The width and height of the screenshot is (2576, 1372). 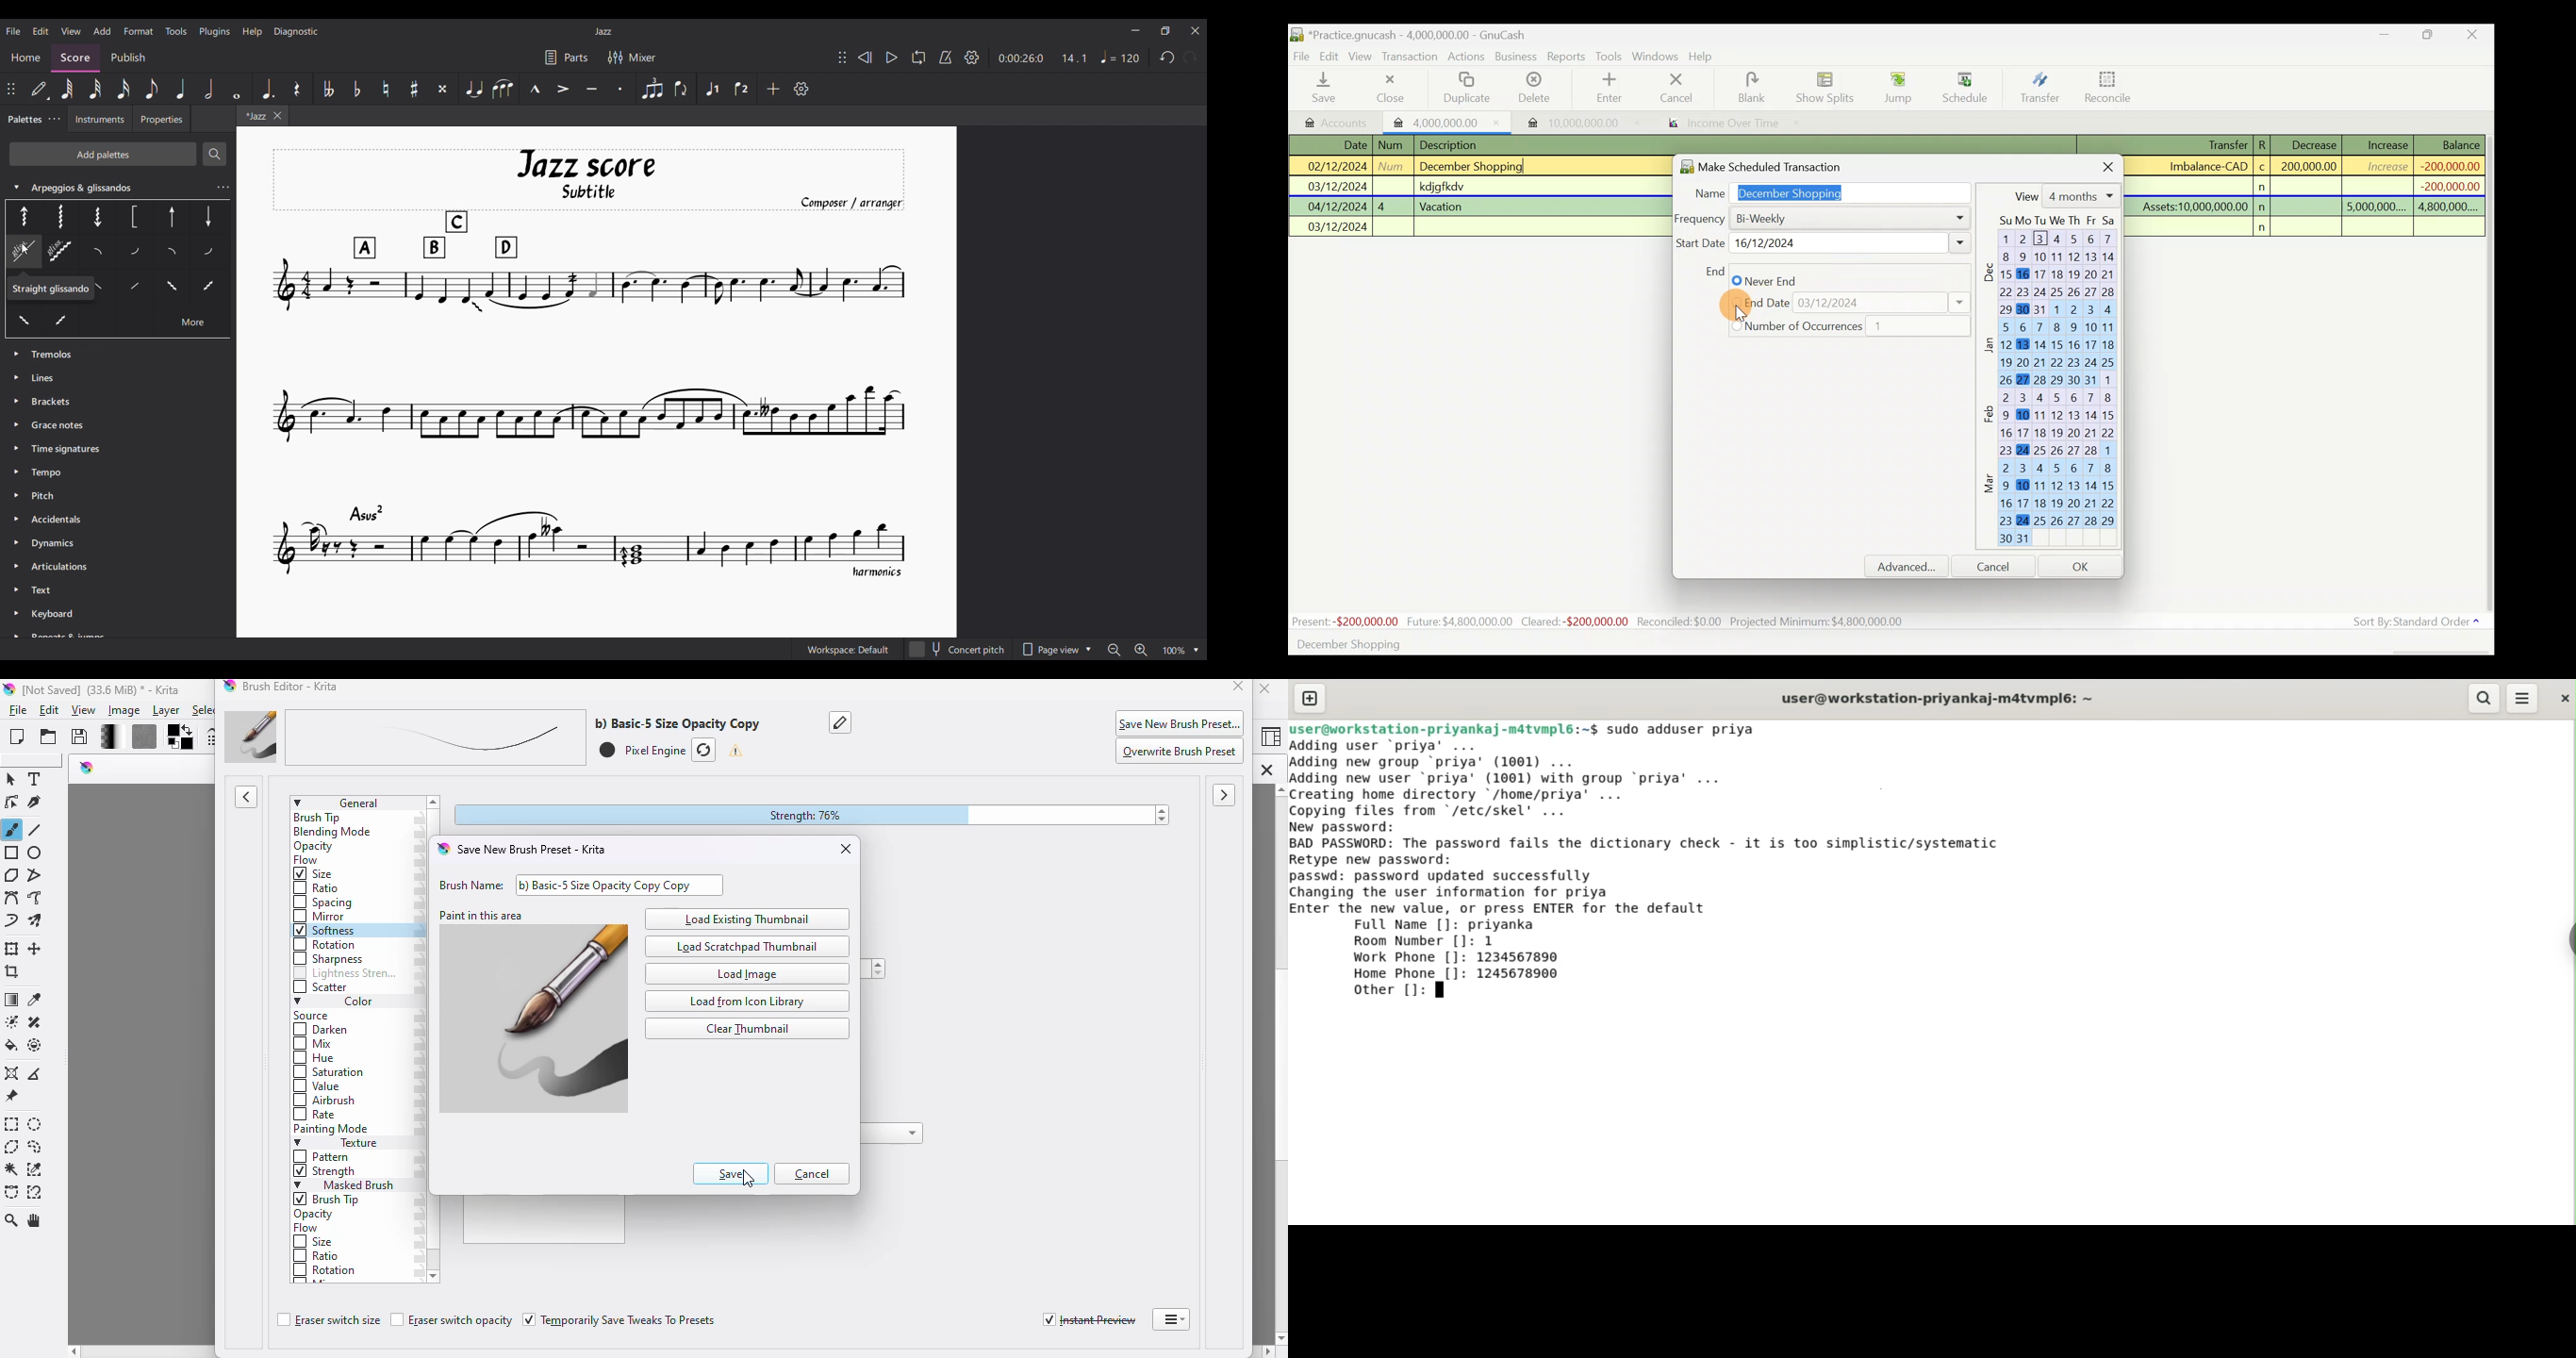 I want to click on Settings, so click(x=972, y=57).